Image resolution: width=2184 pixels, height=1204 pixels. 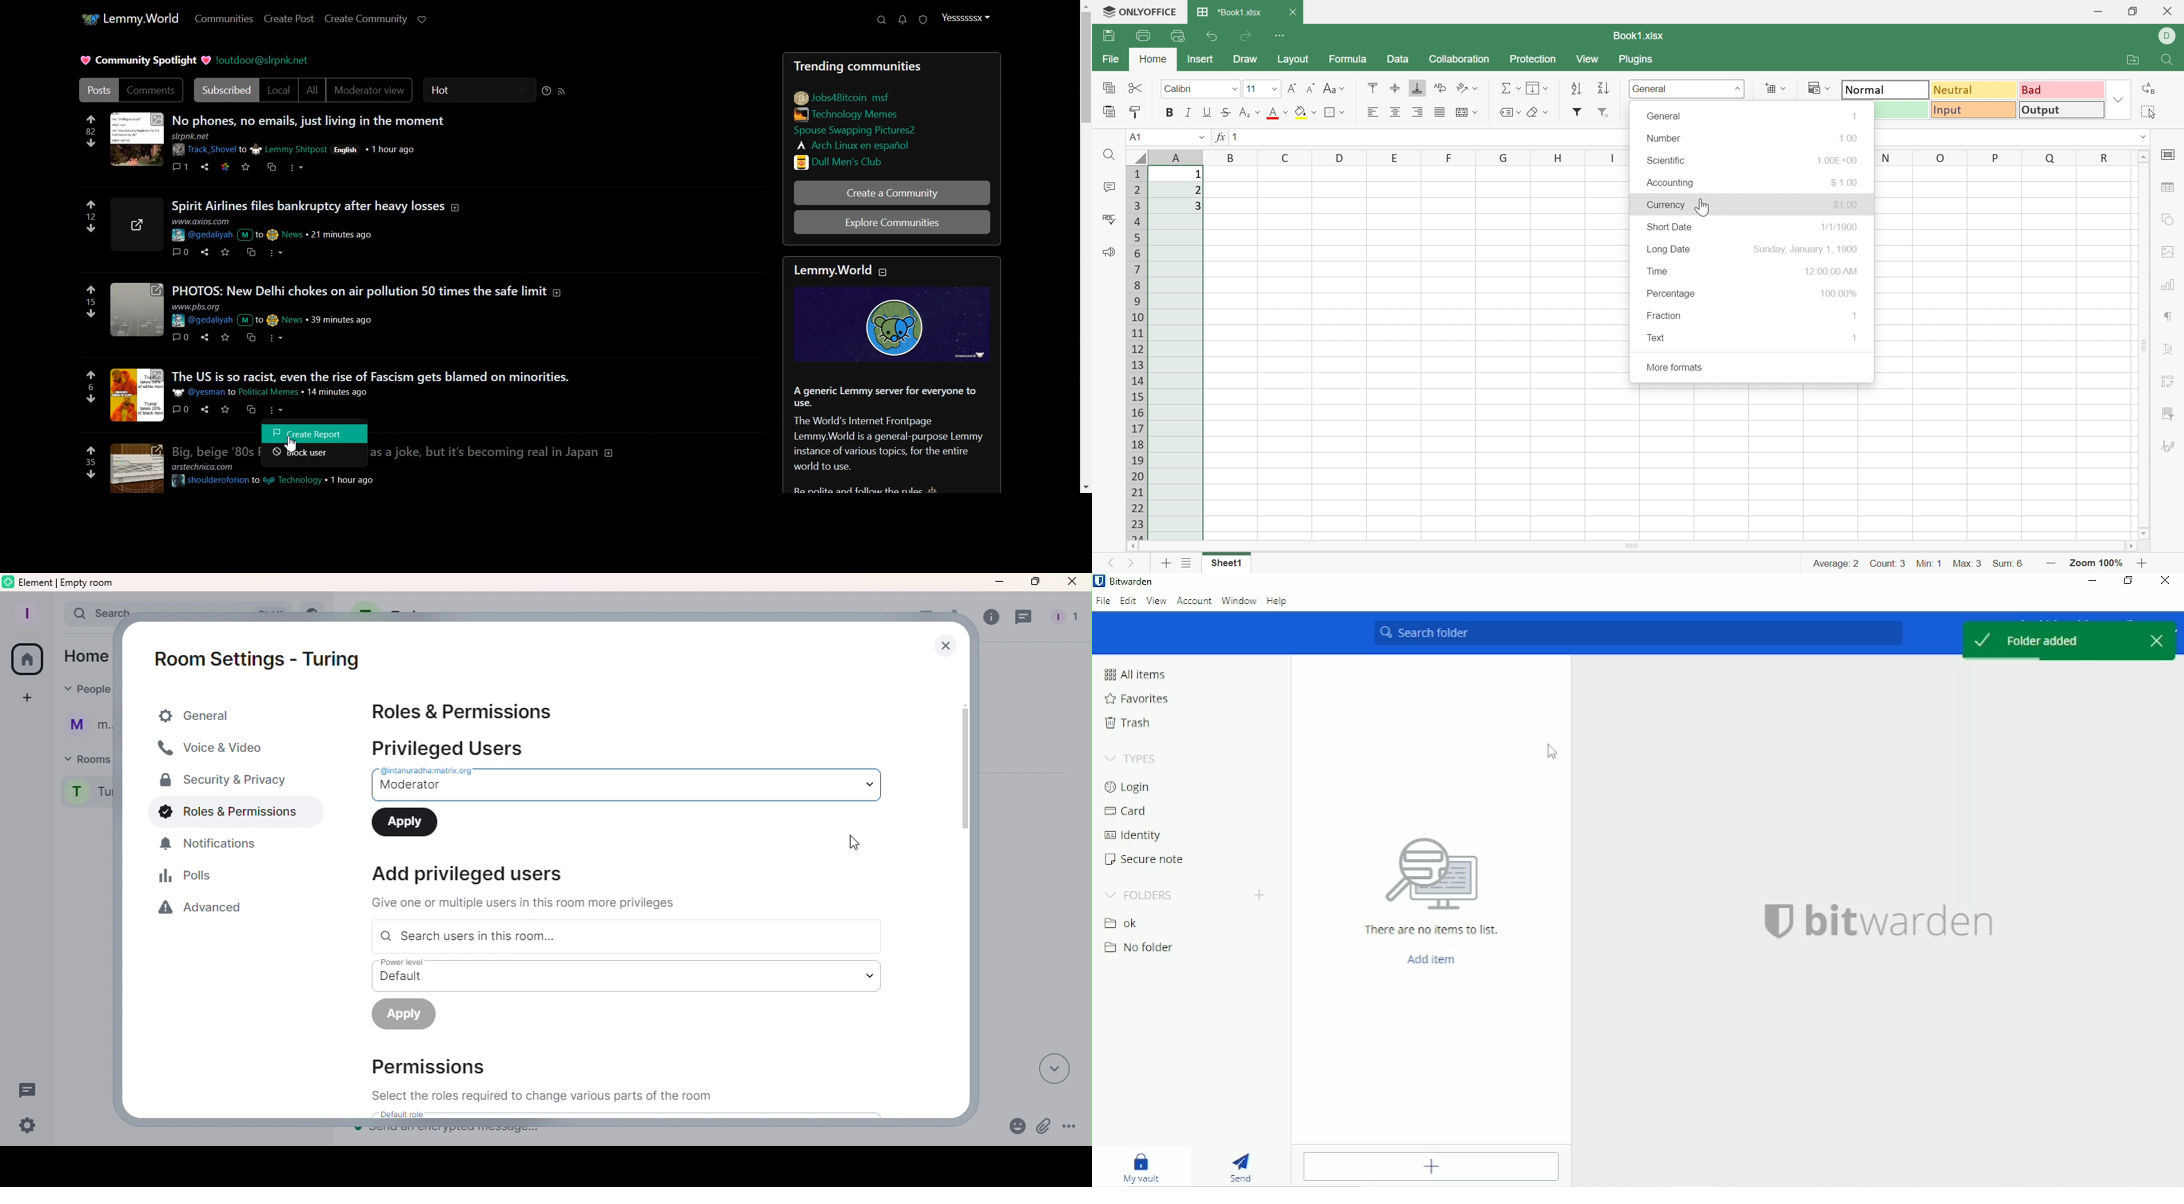 I want to click on 1.00E+100, so click(x=1839, y=159).